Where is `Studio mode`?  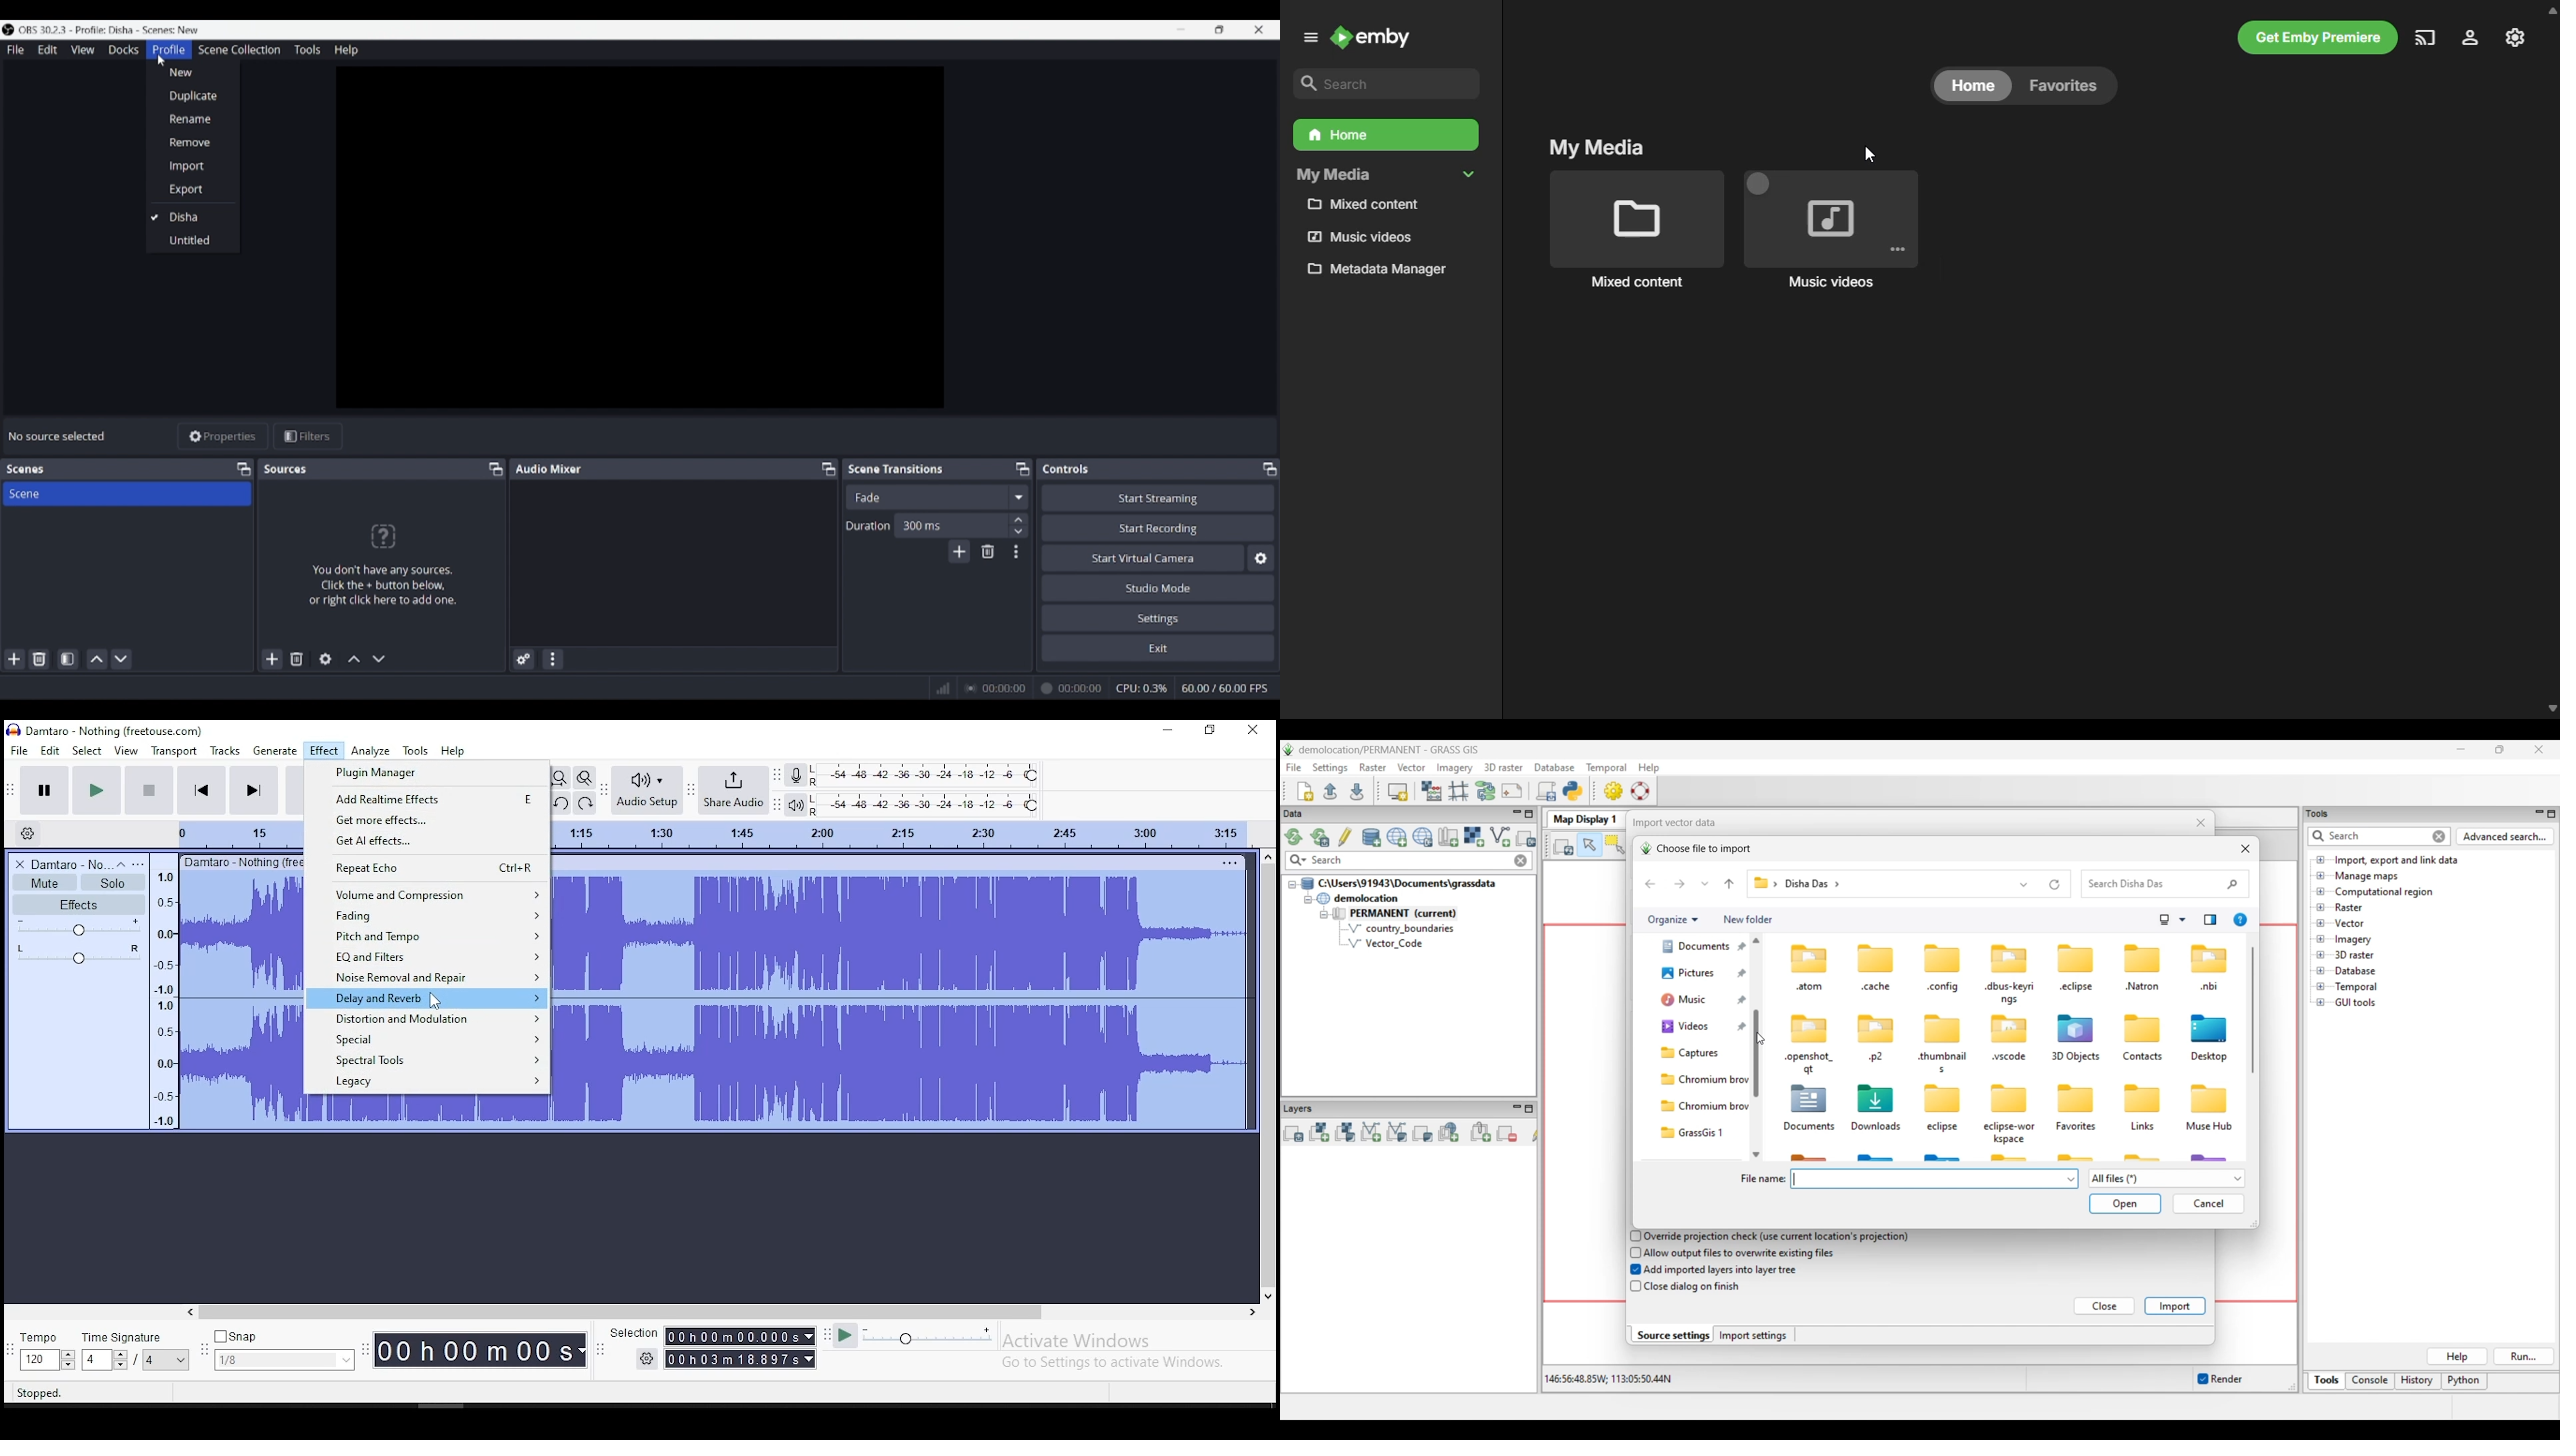 Studio mode is located at coordinates (1158, 587).